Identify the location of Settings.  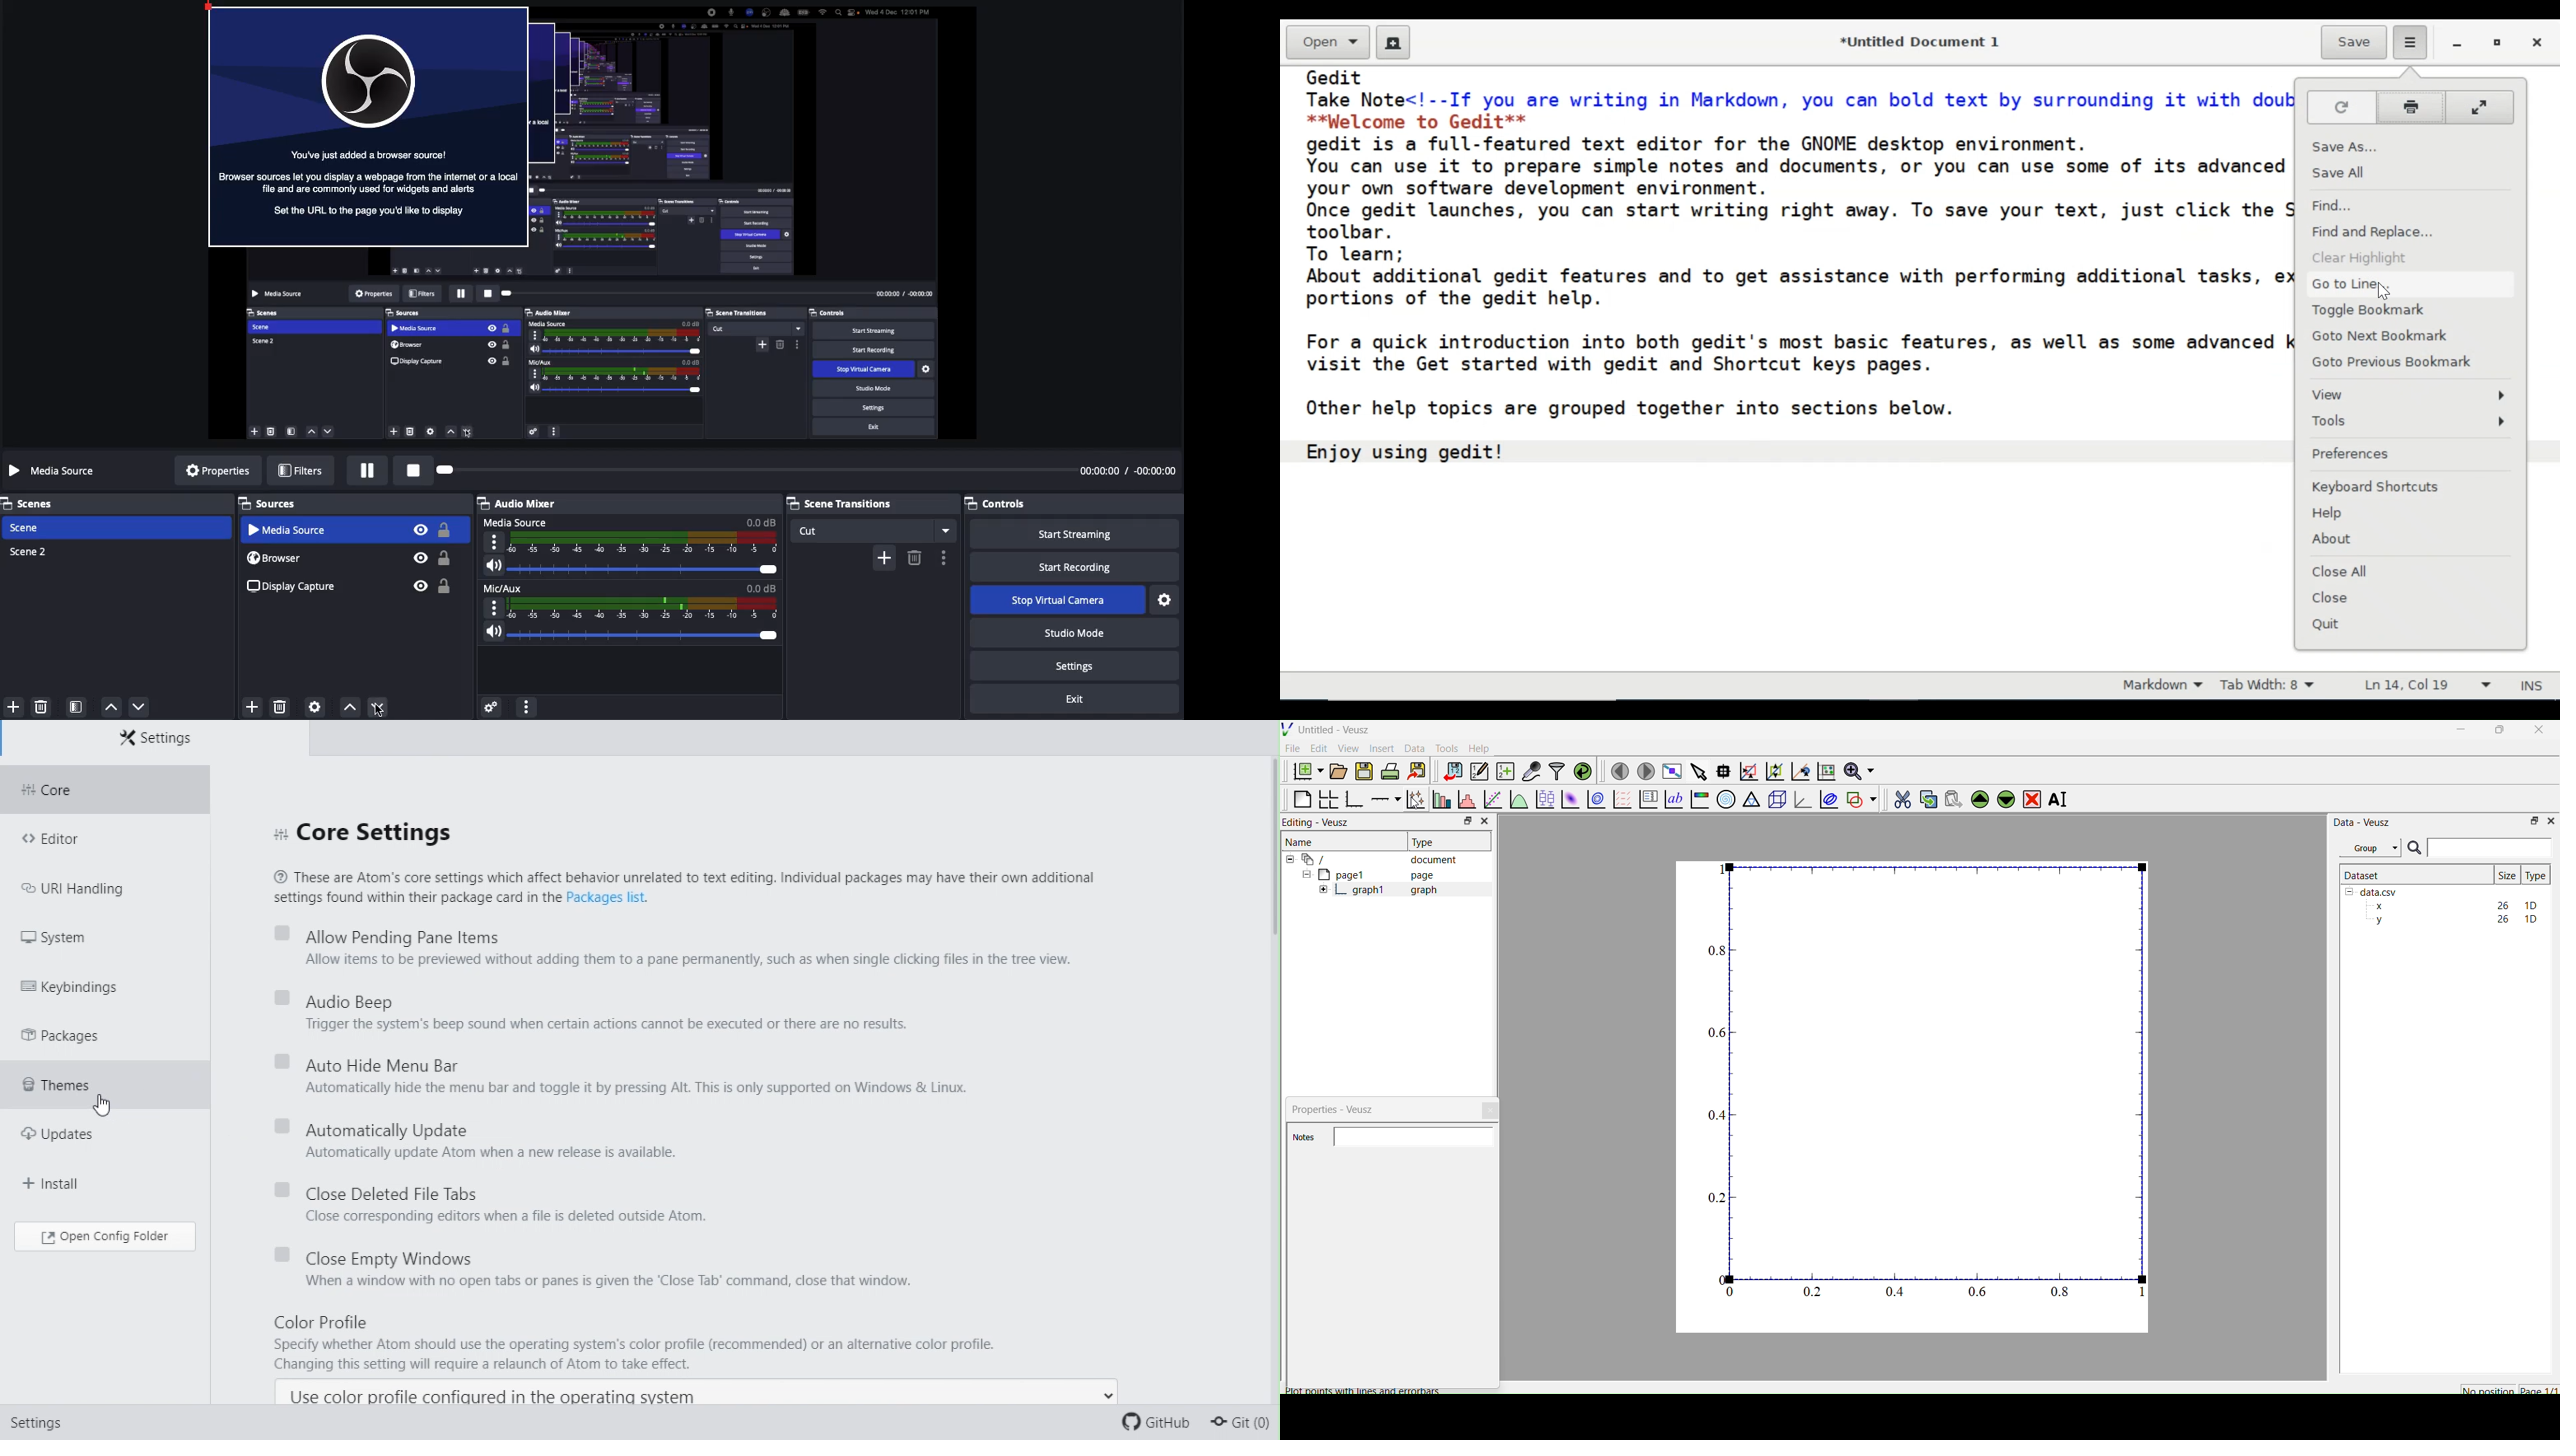
(1074, 666).